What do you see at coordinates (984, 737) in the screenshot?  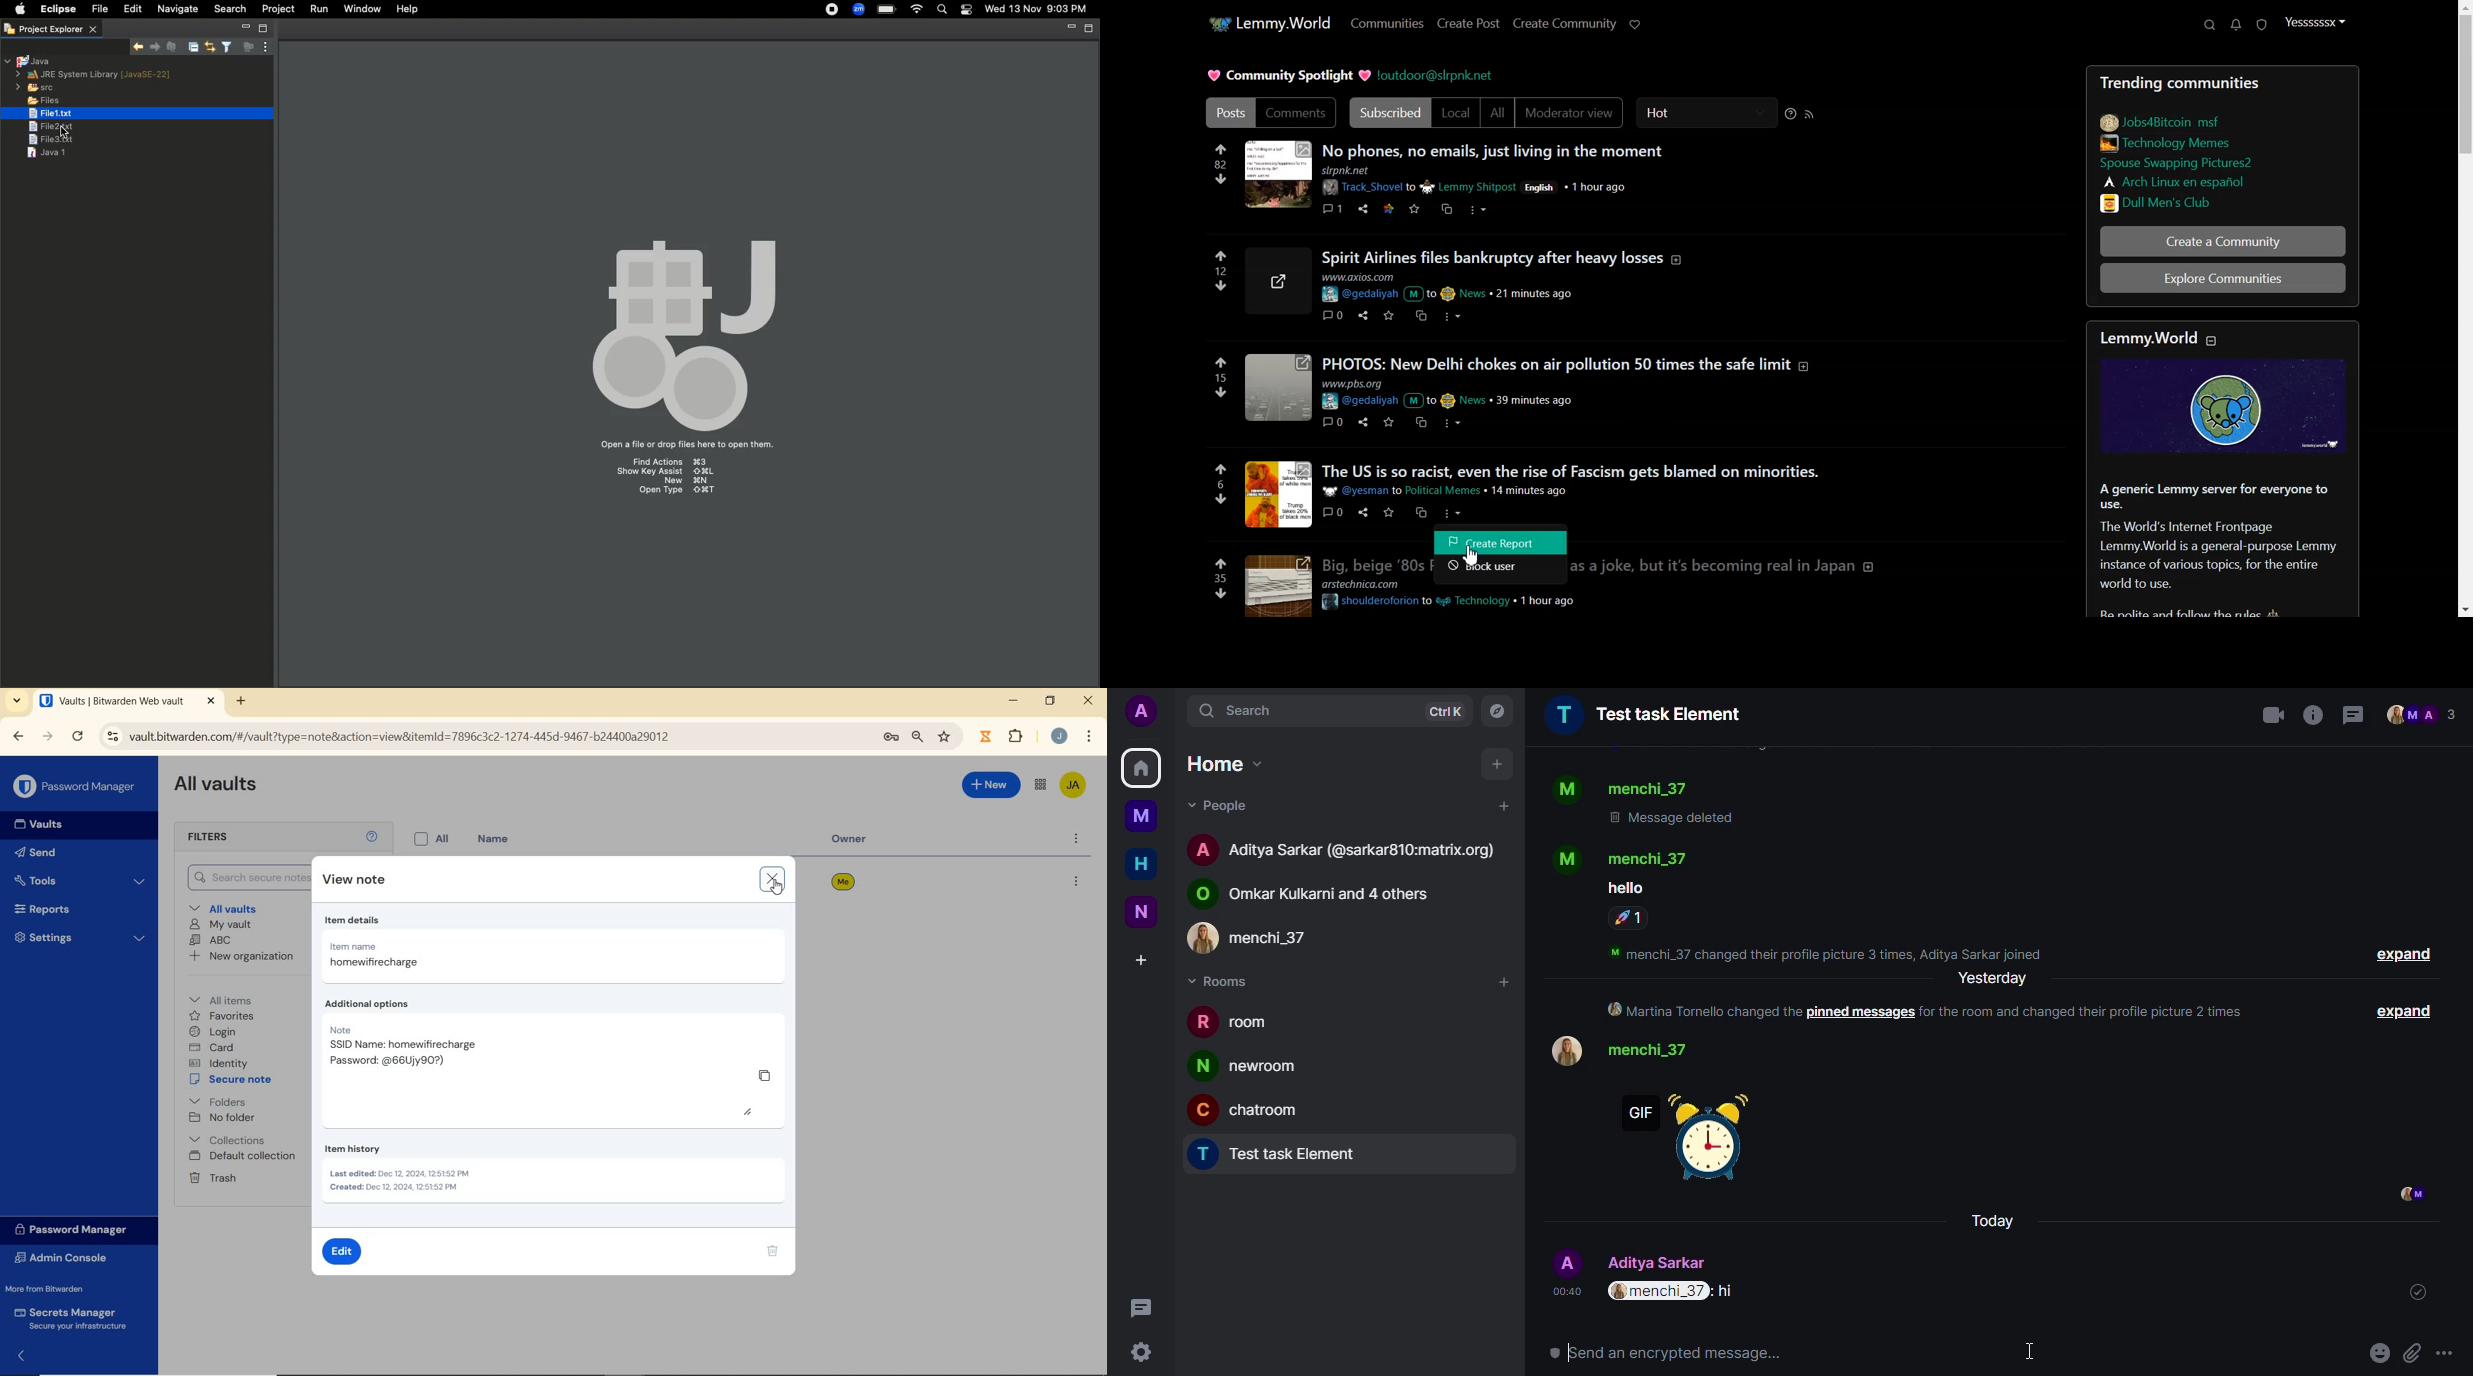 I see `extensions` at bounding box center [984, 737].